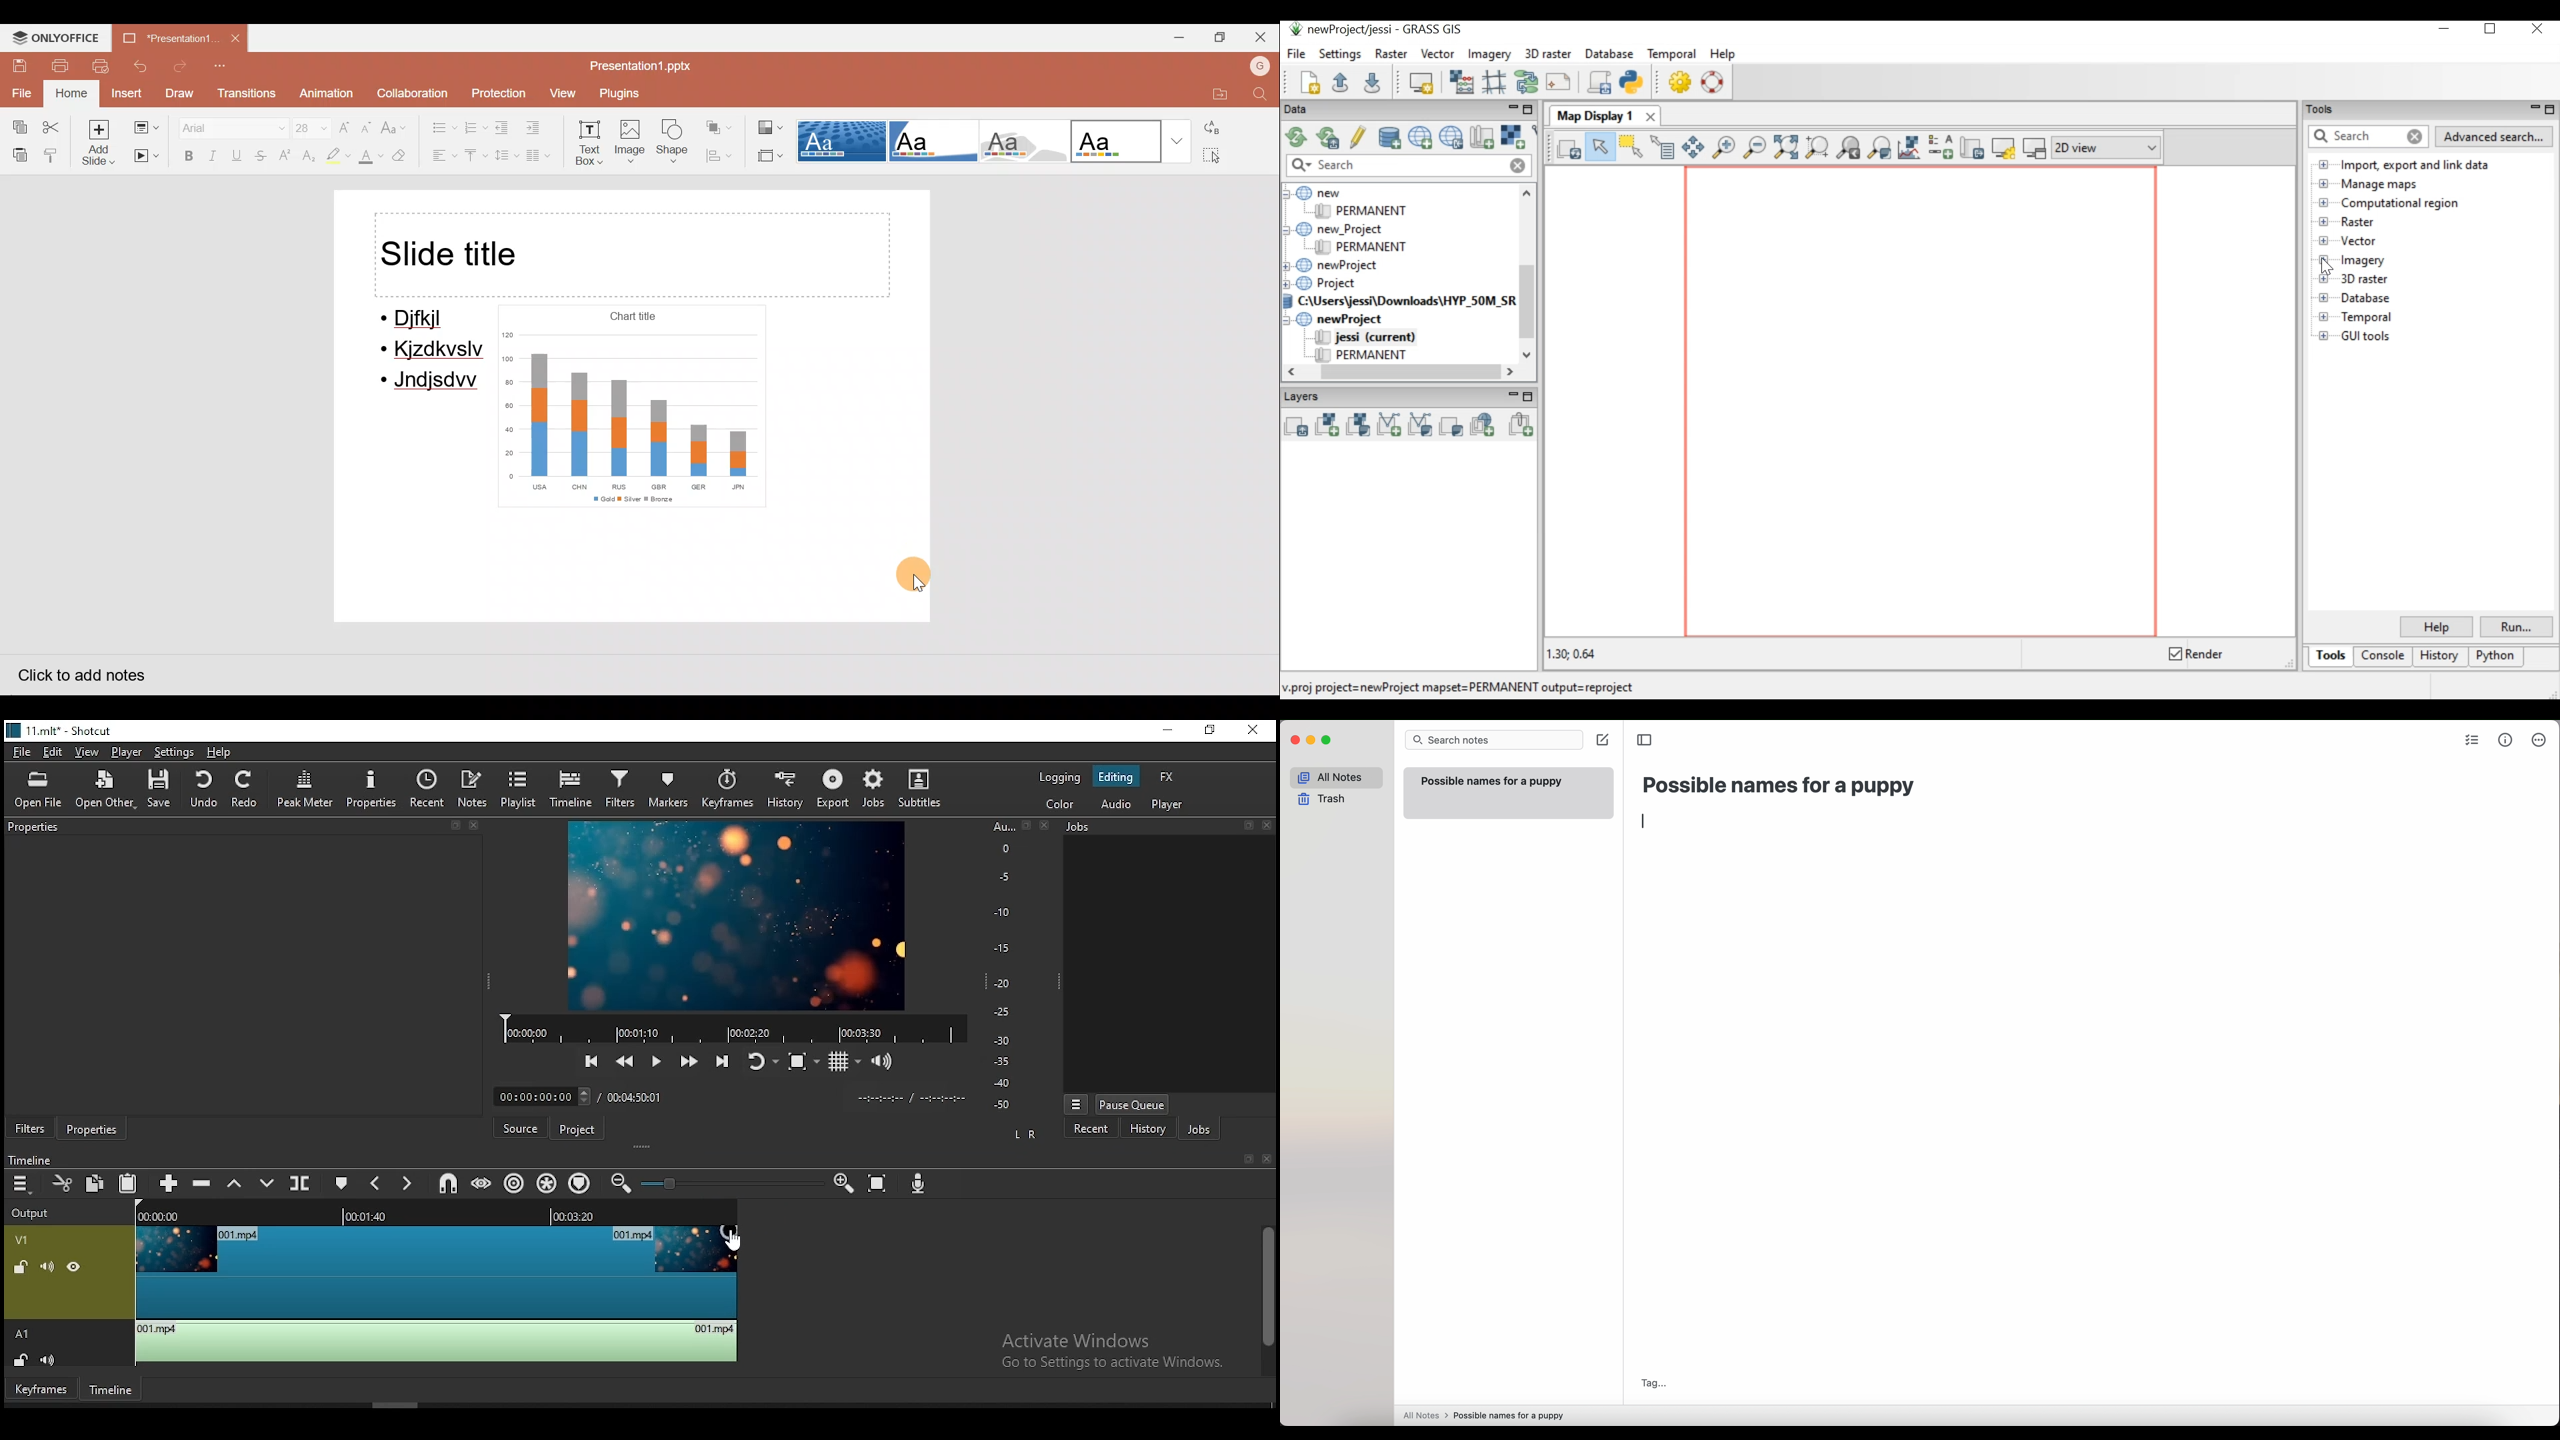 This screenshot has width=2576, height=1456. I want to click on Decrease indent, so click(501, 127).